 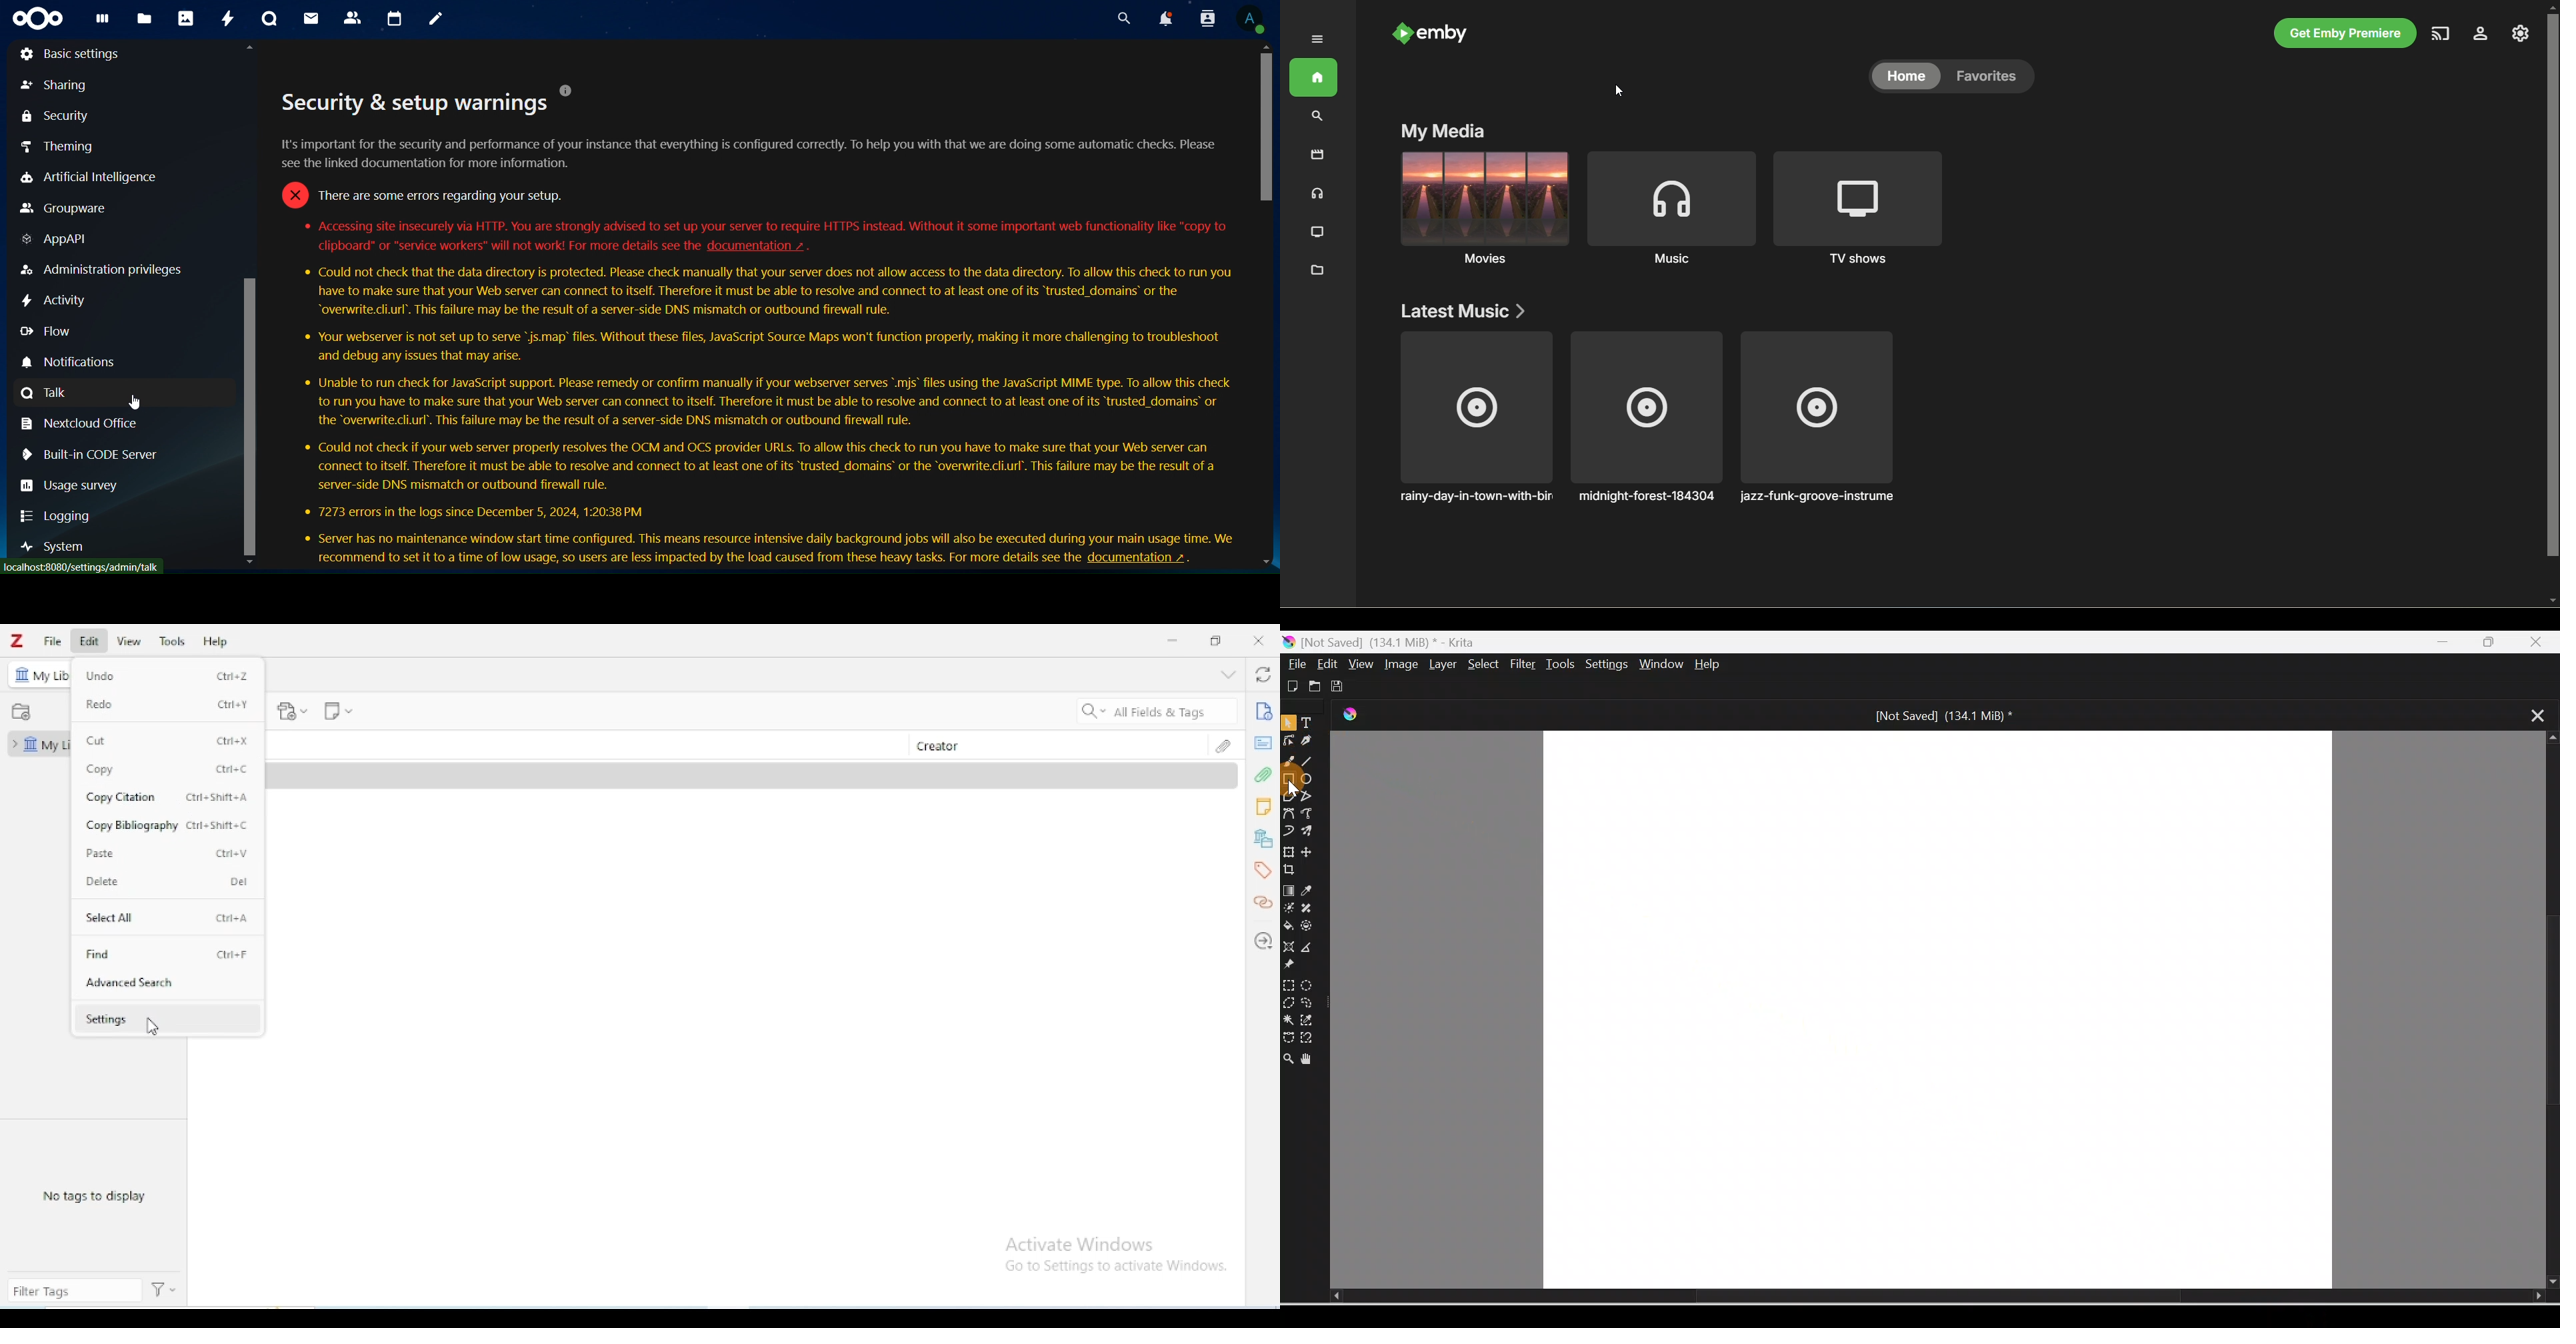 I want to click on tags, so click(x=1262, y=871).